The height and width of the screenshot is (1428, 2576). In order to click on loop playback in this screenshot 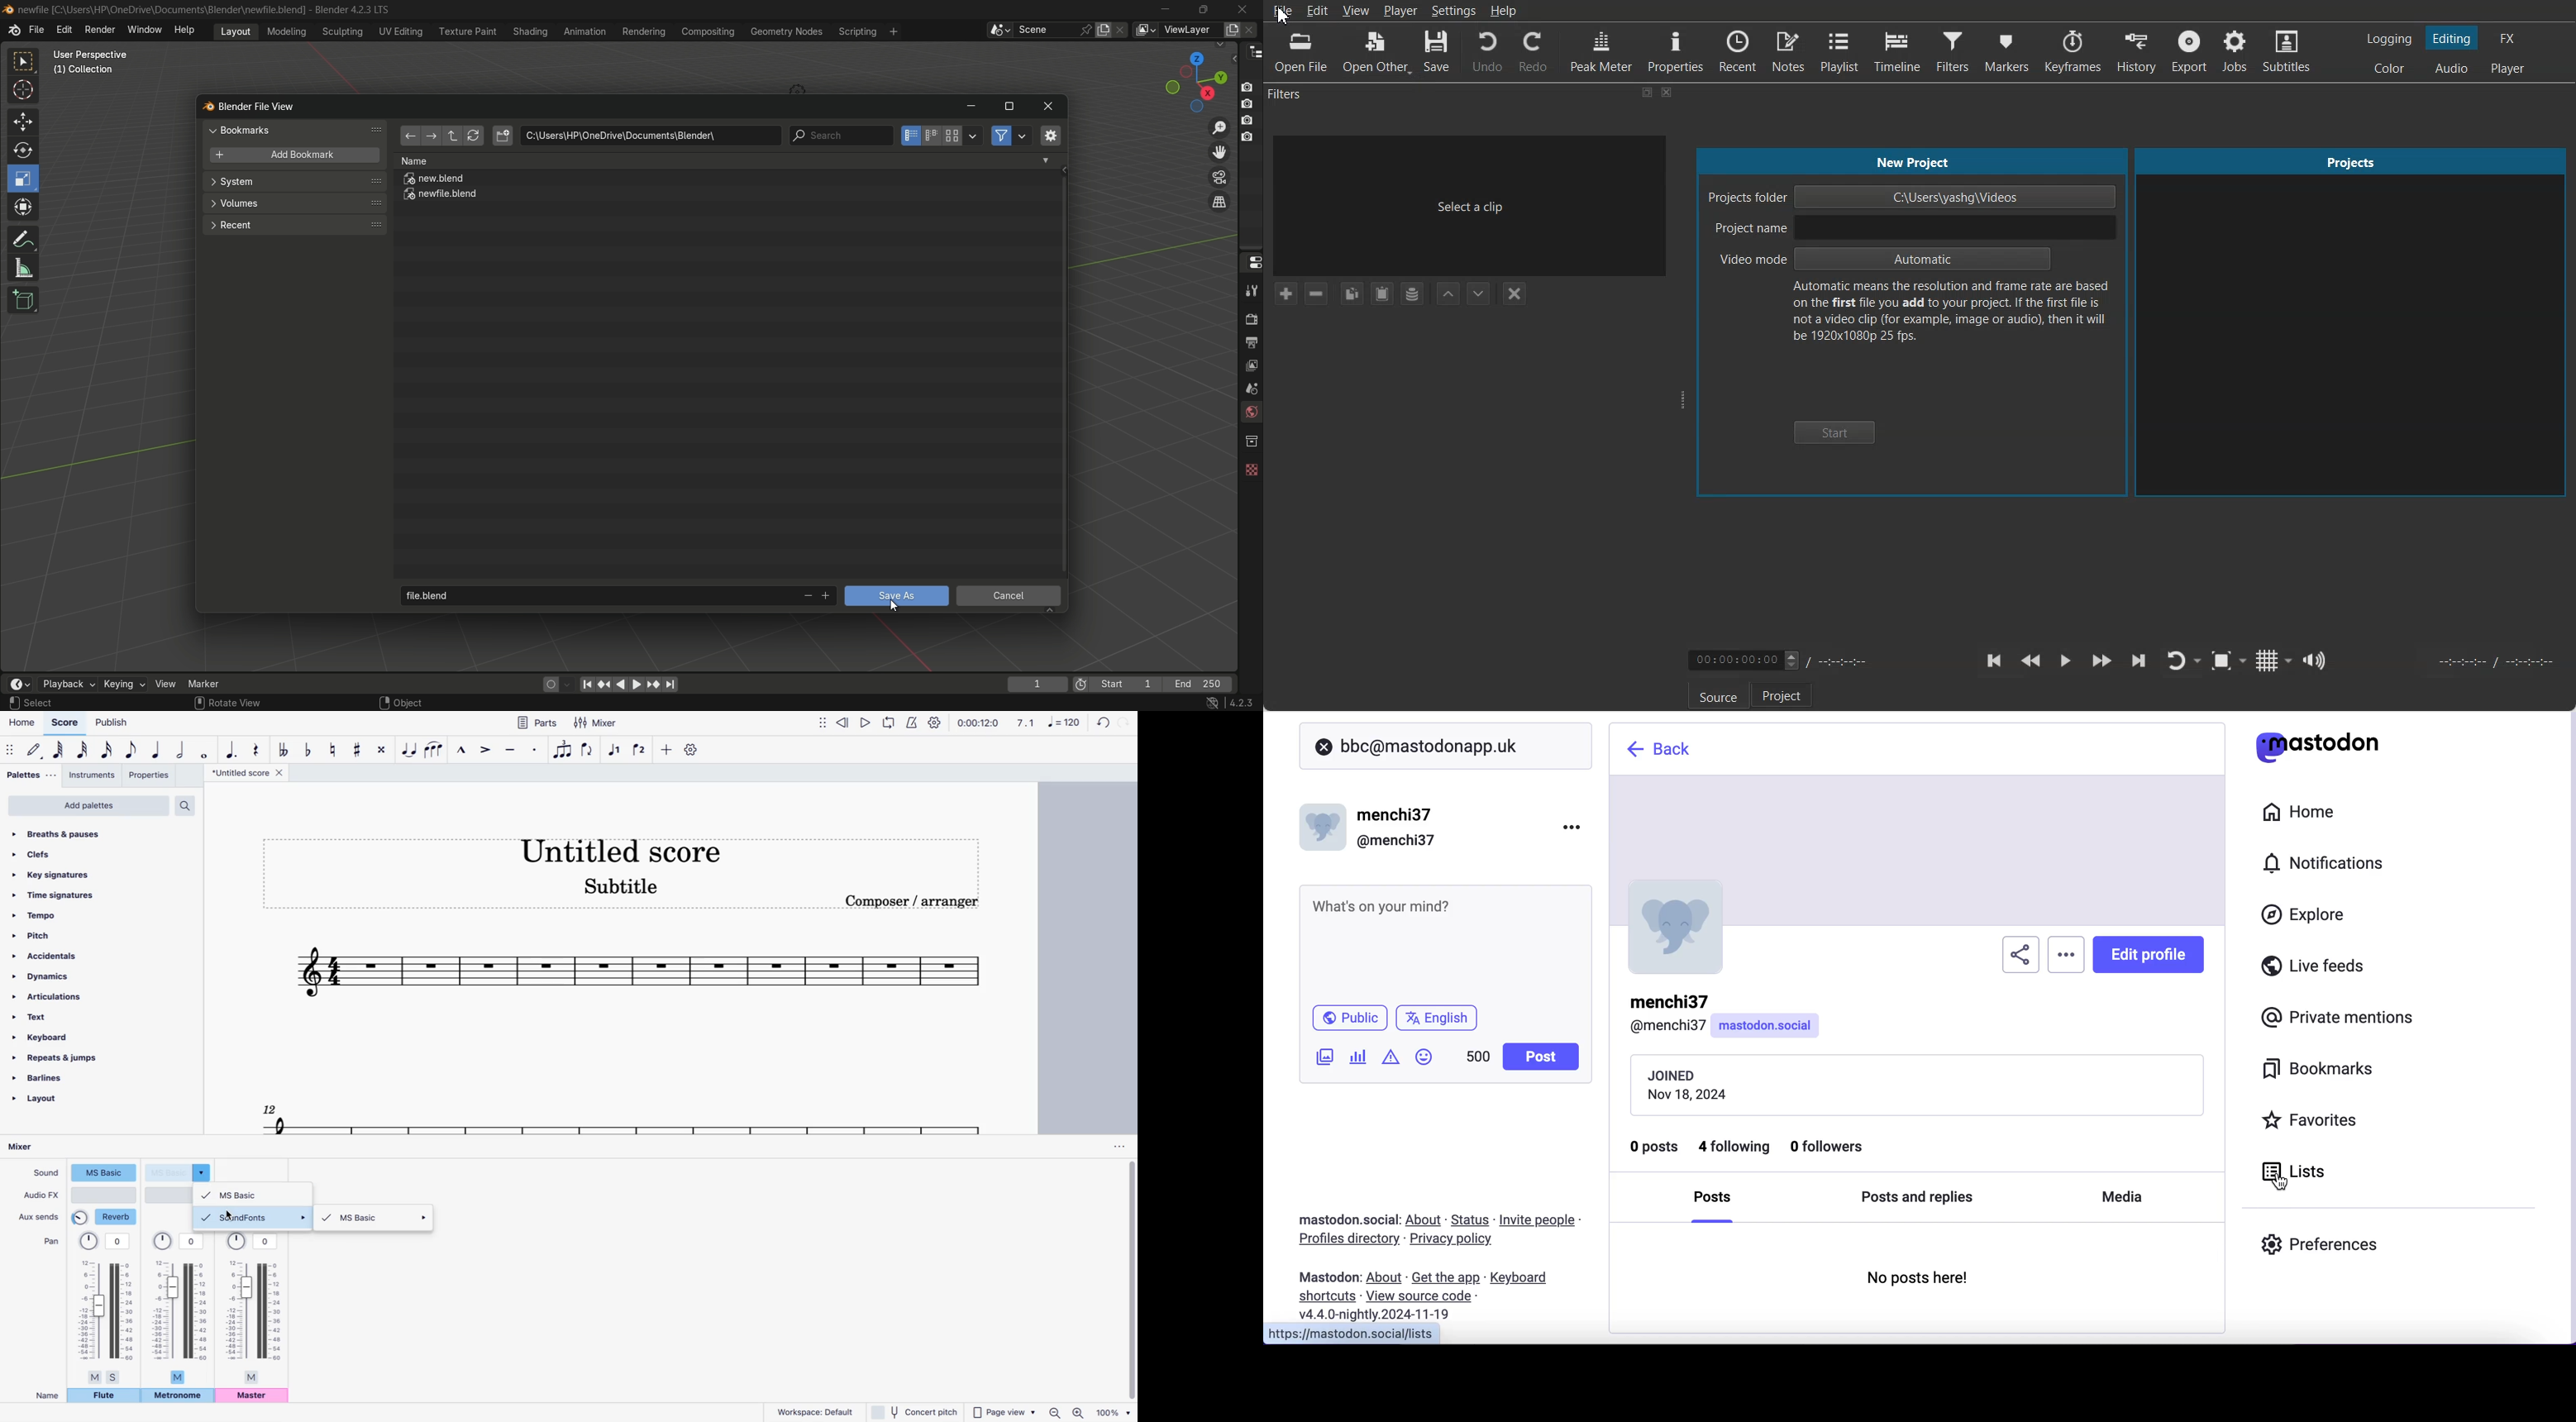, I will do `click(890, 725)`.